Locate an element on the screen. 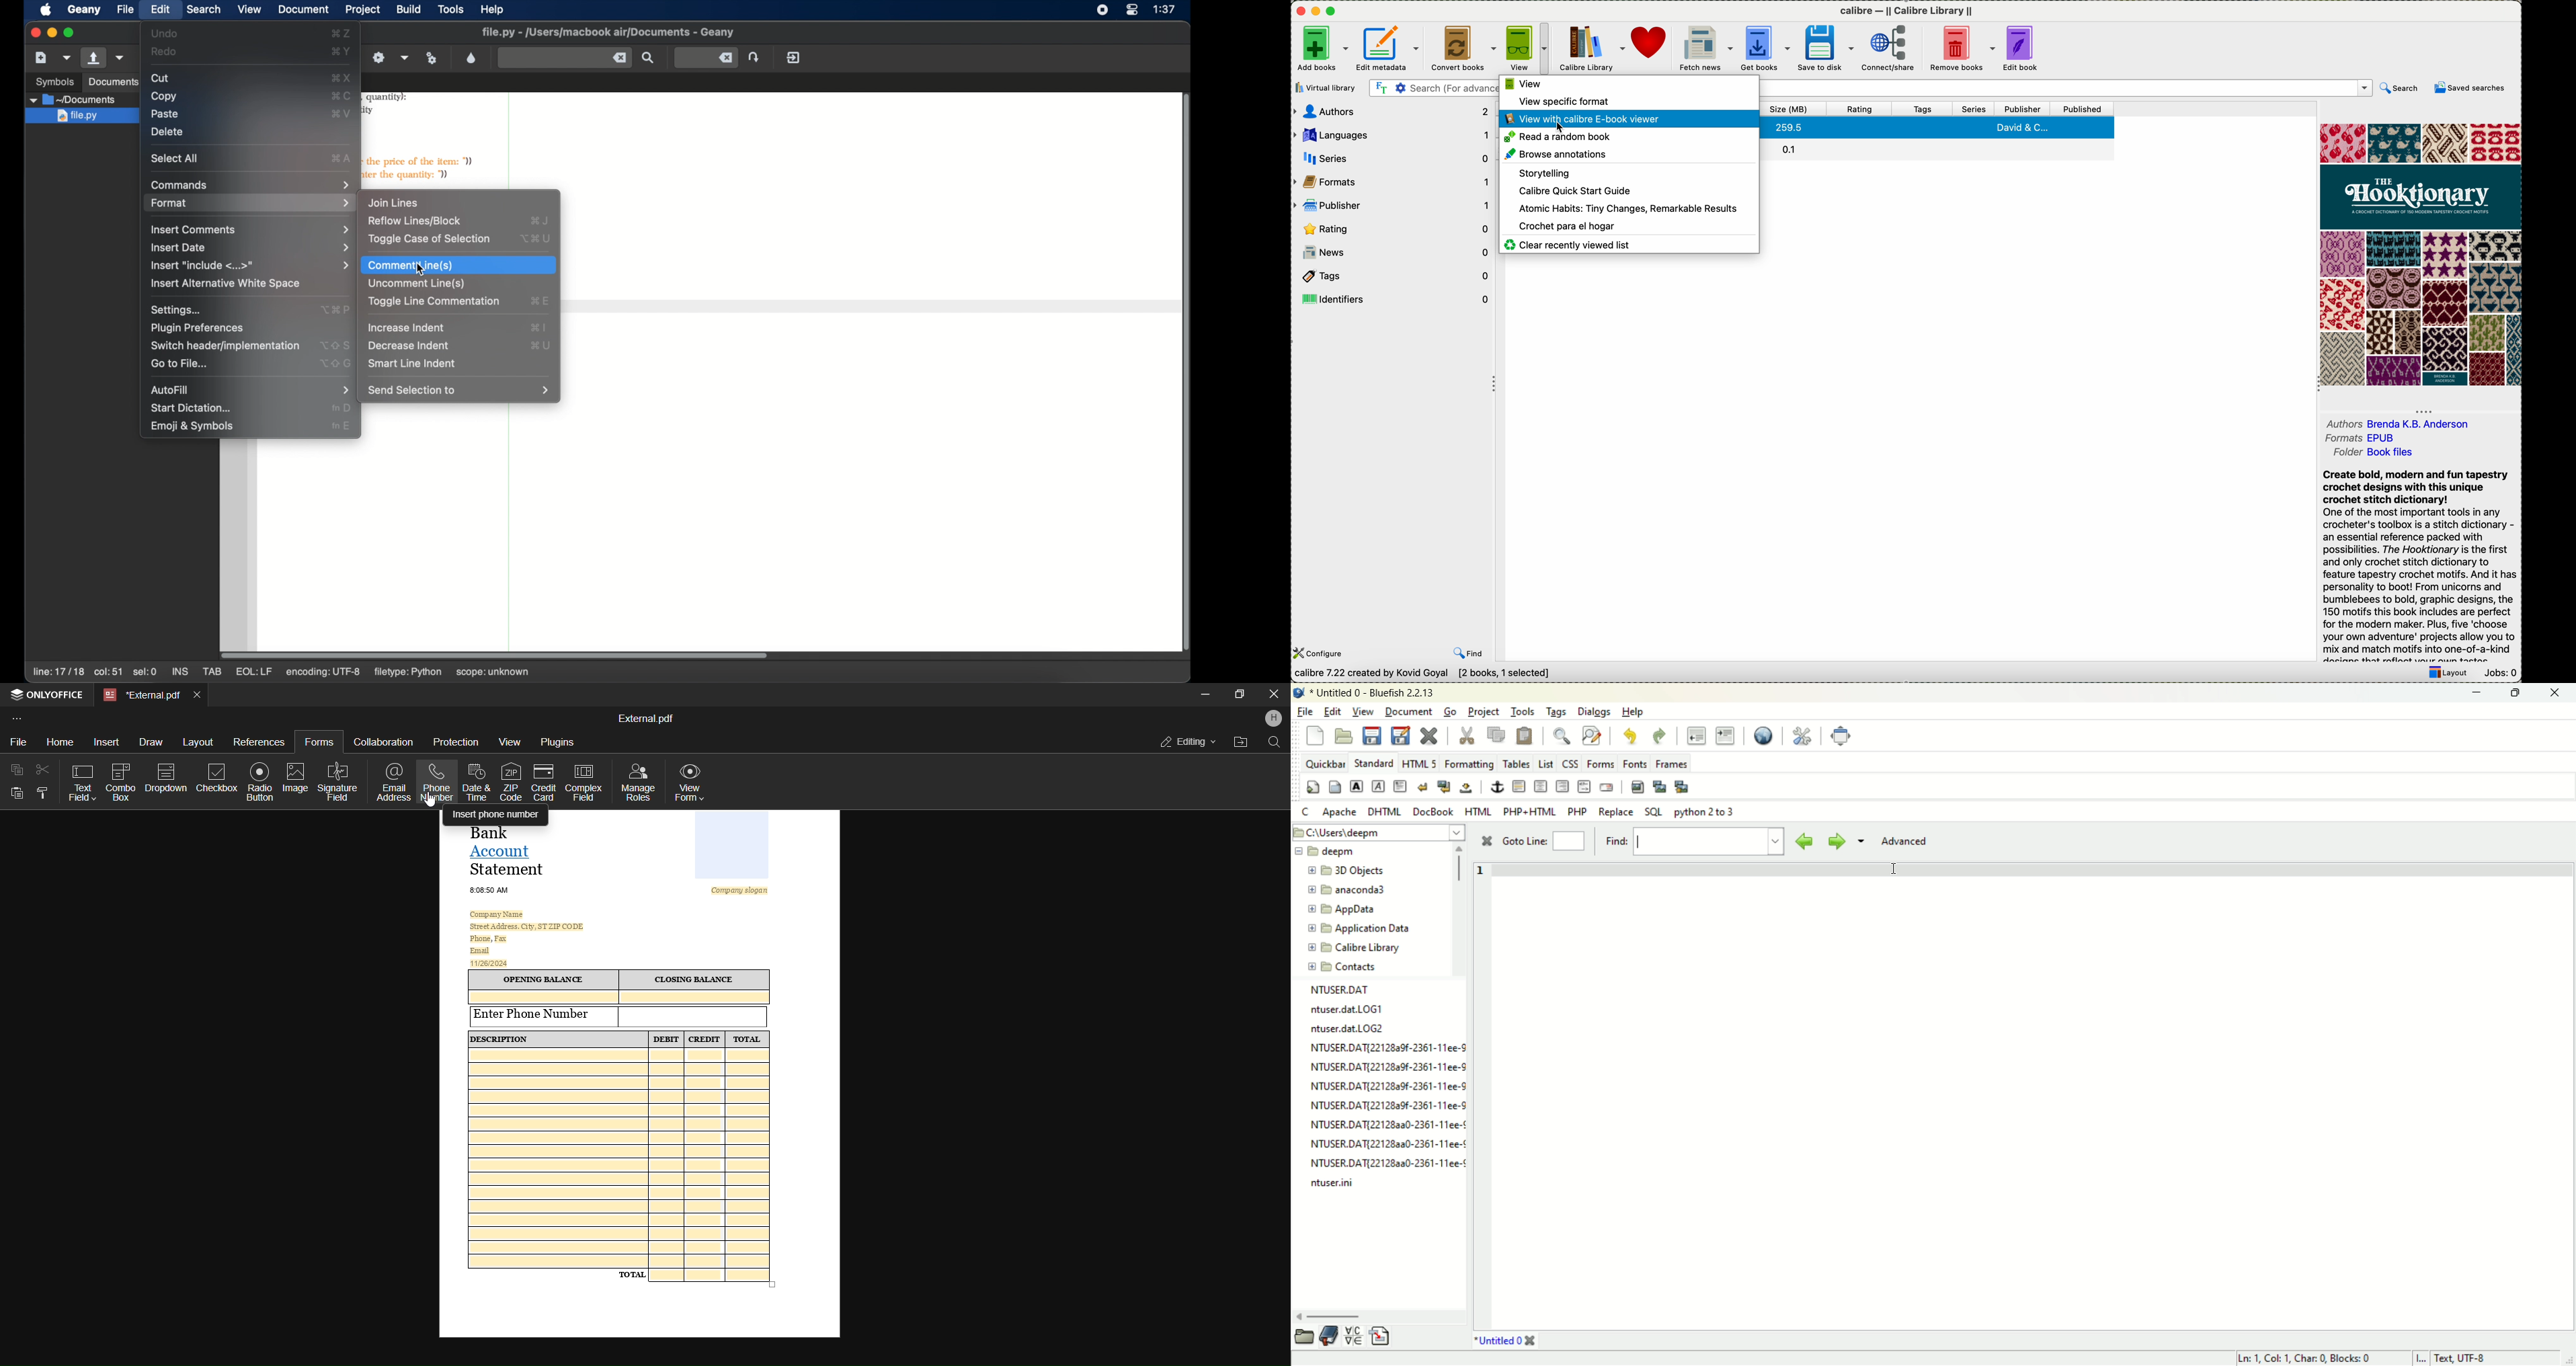  insert alternative white space is located at coordinates (224, 284).